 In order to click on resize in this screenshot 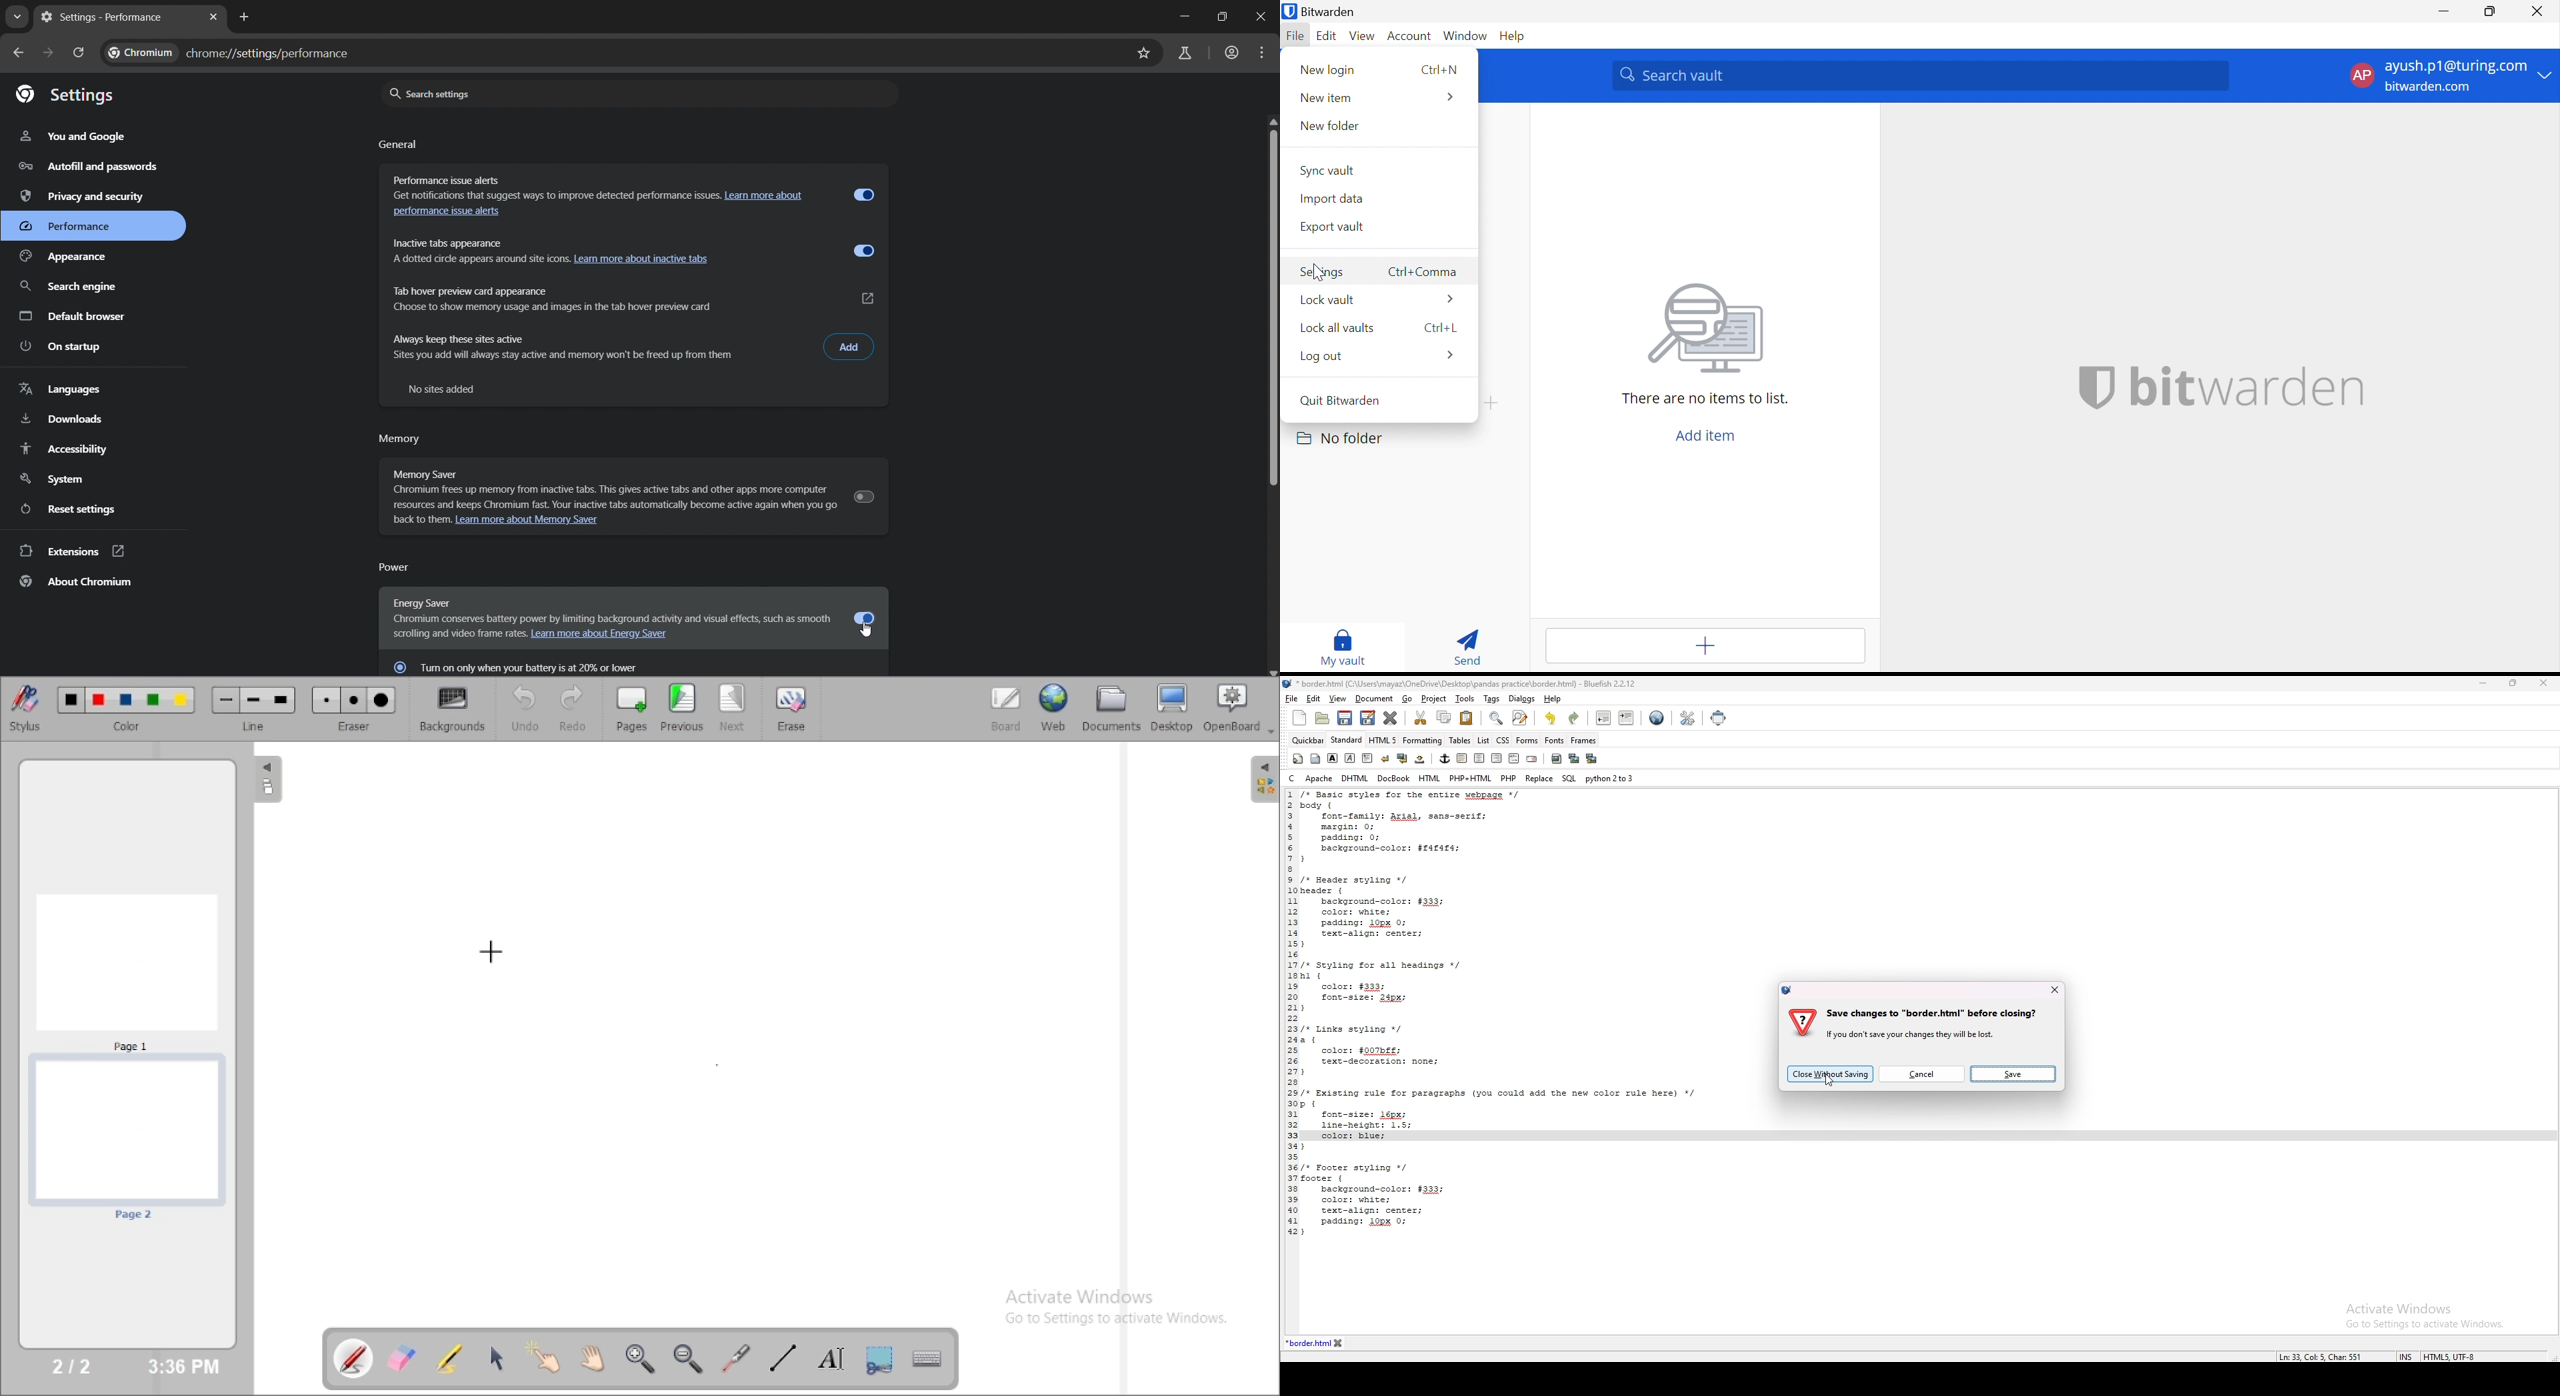, I will do `click(2513, 684)`.